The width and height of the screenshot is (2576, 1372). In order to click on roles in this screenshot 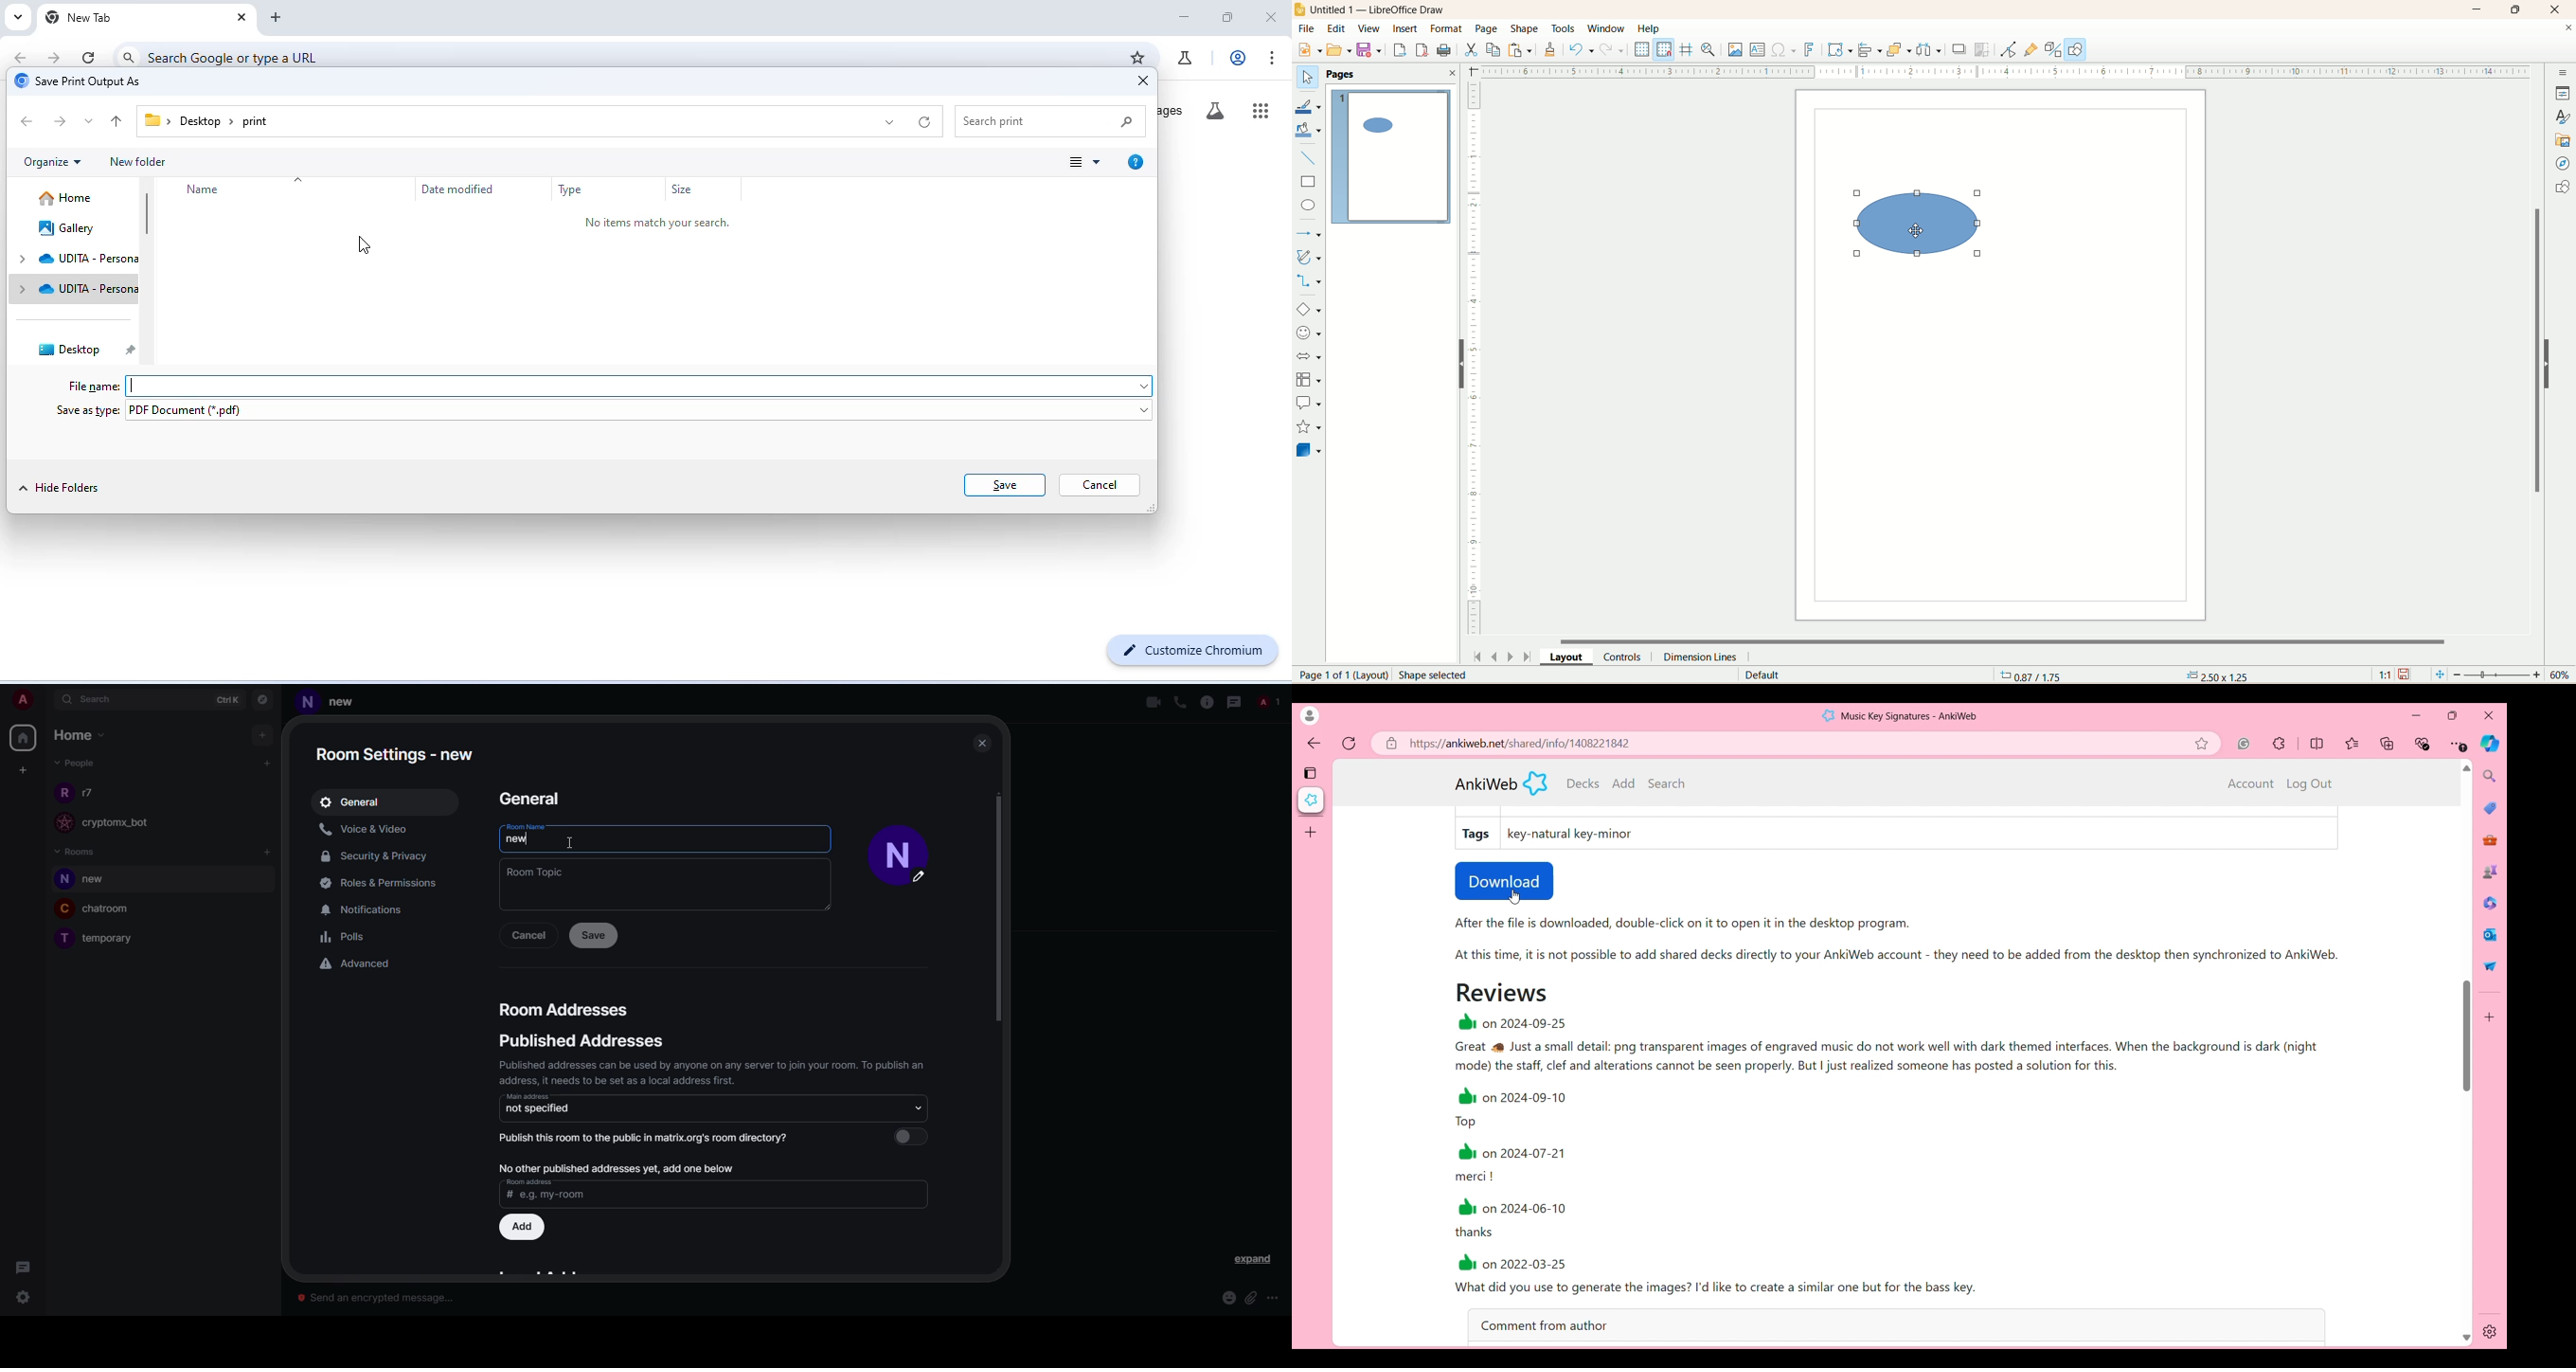, I will do `click(377, 883)`.